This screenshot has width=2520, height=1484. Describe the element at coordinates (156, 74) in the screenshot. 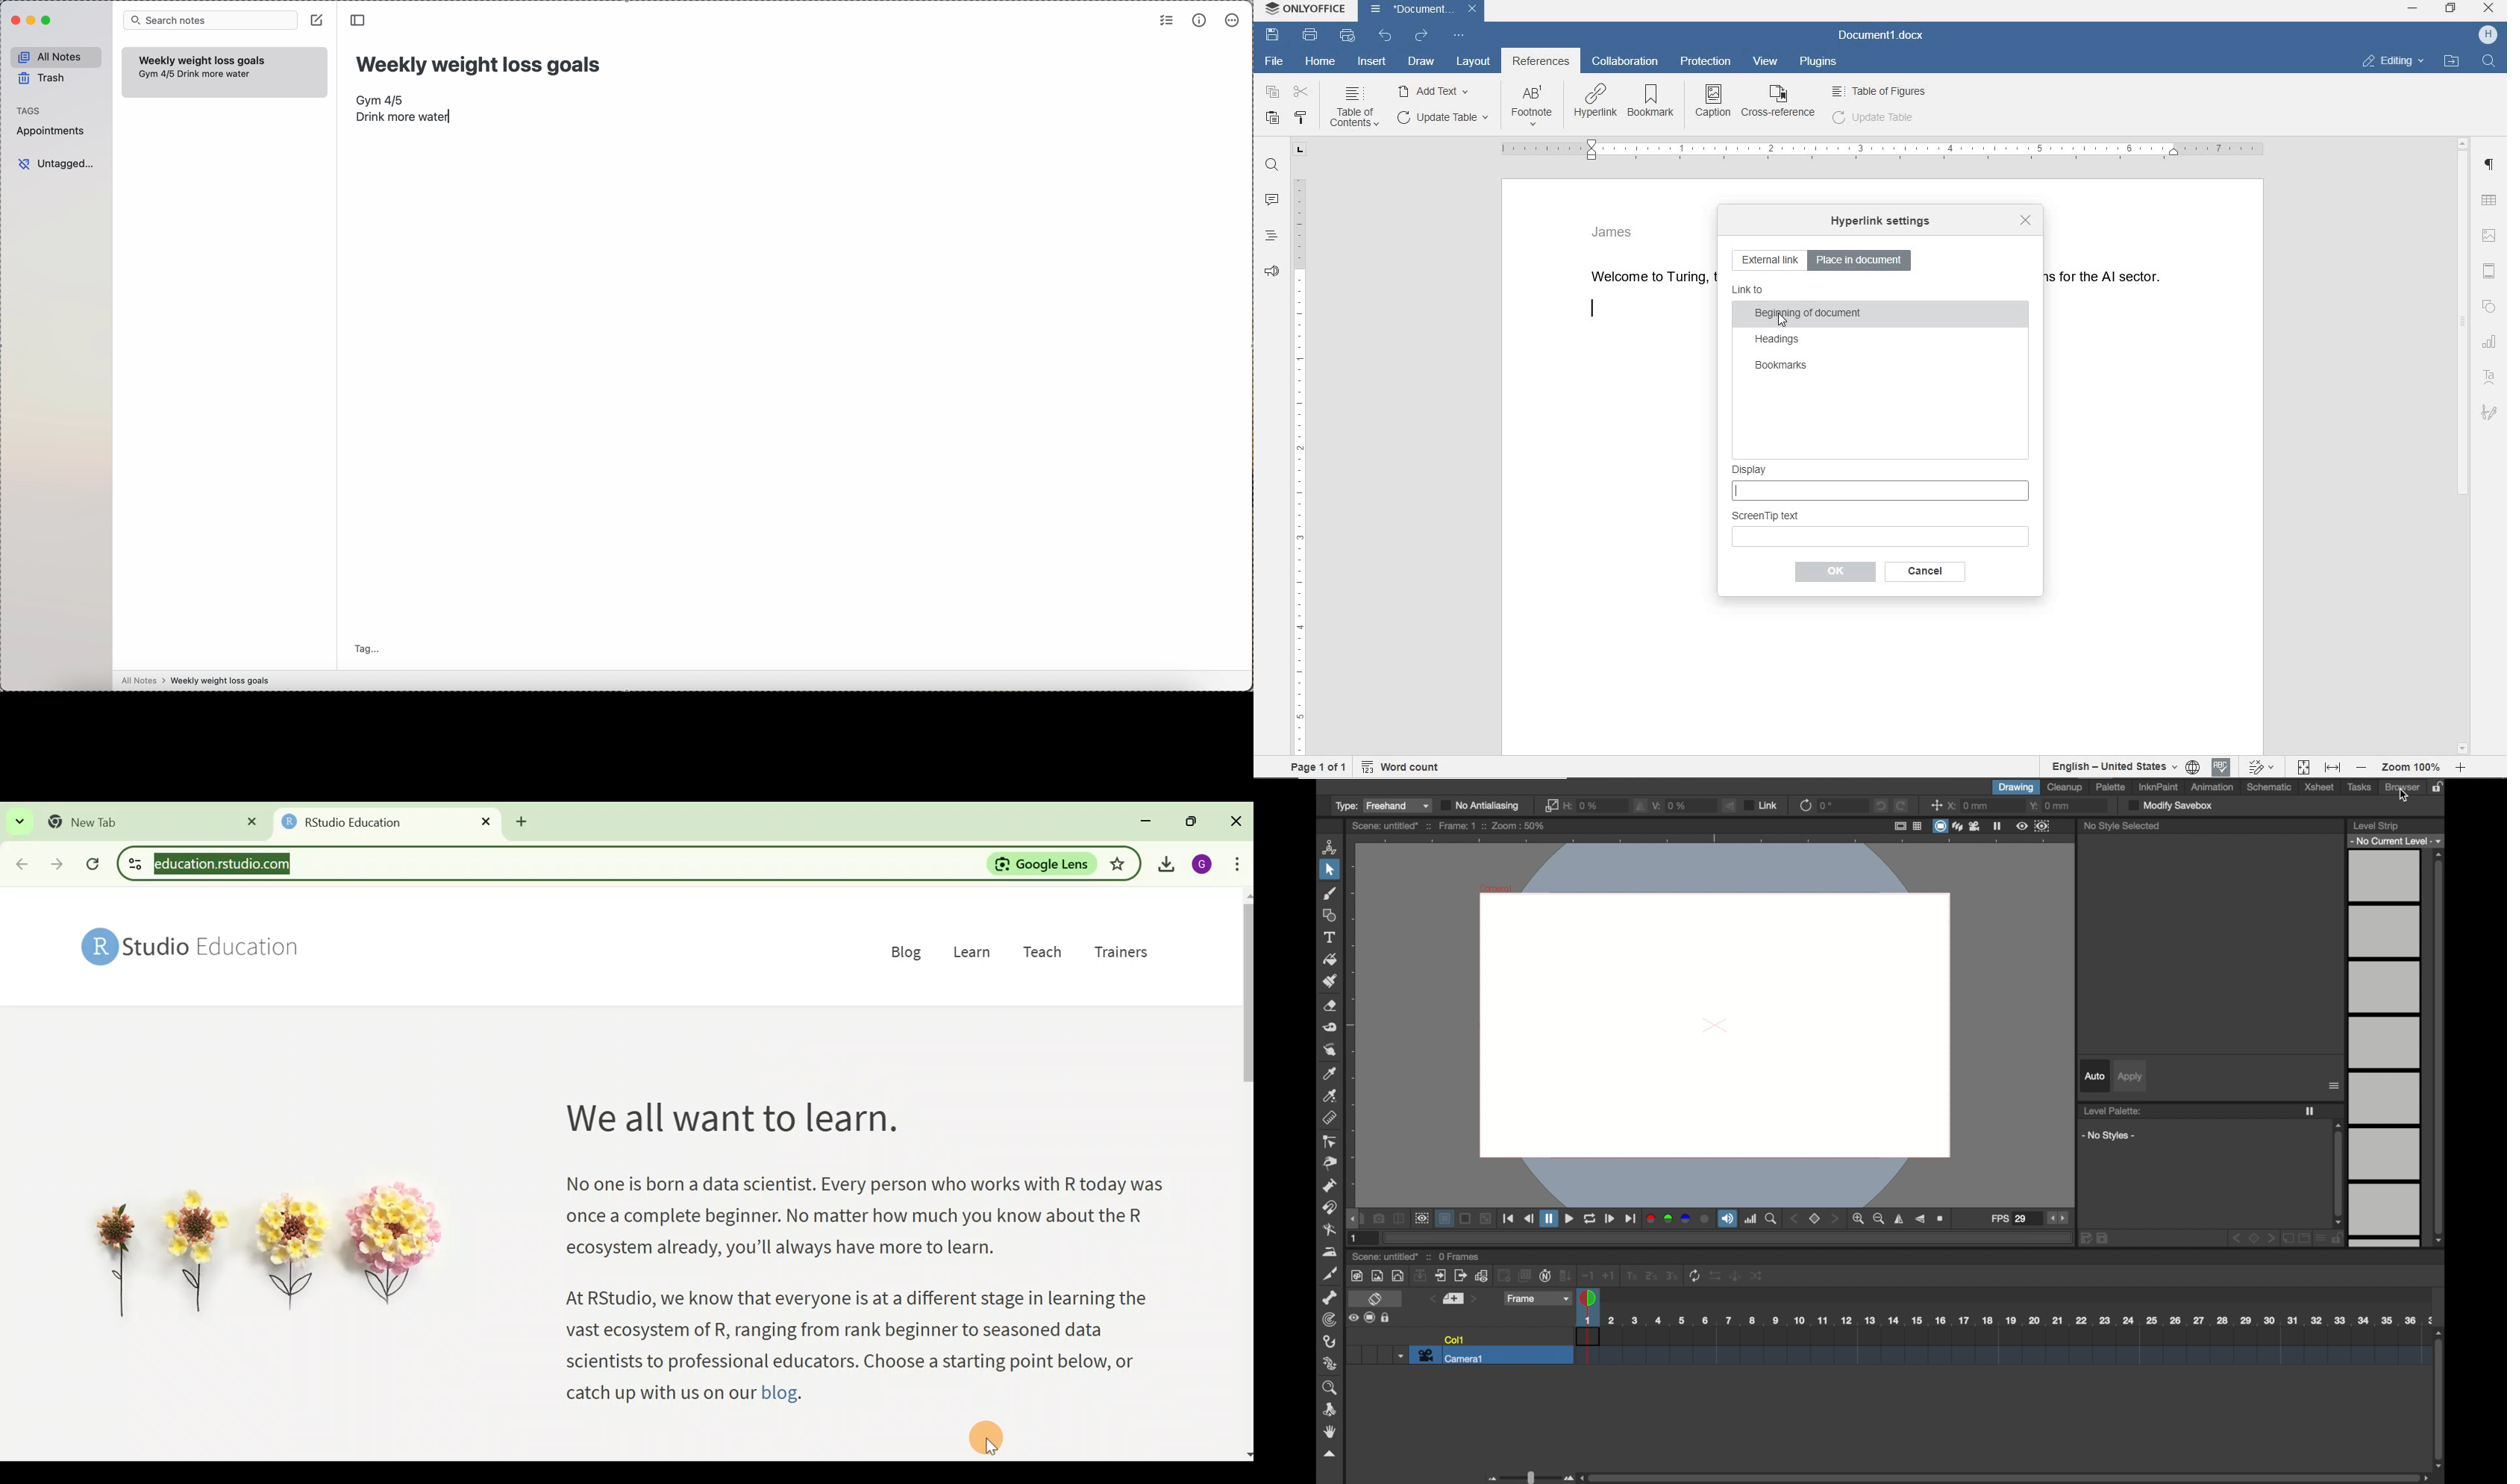

I see `Gym 4/5` at that location.